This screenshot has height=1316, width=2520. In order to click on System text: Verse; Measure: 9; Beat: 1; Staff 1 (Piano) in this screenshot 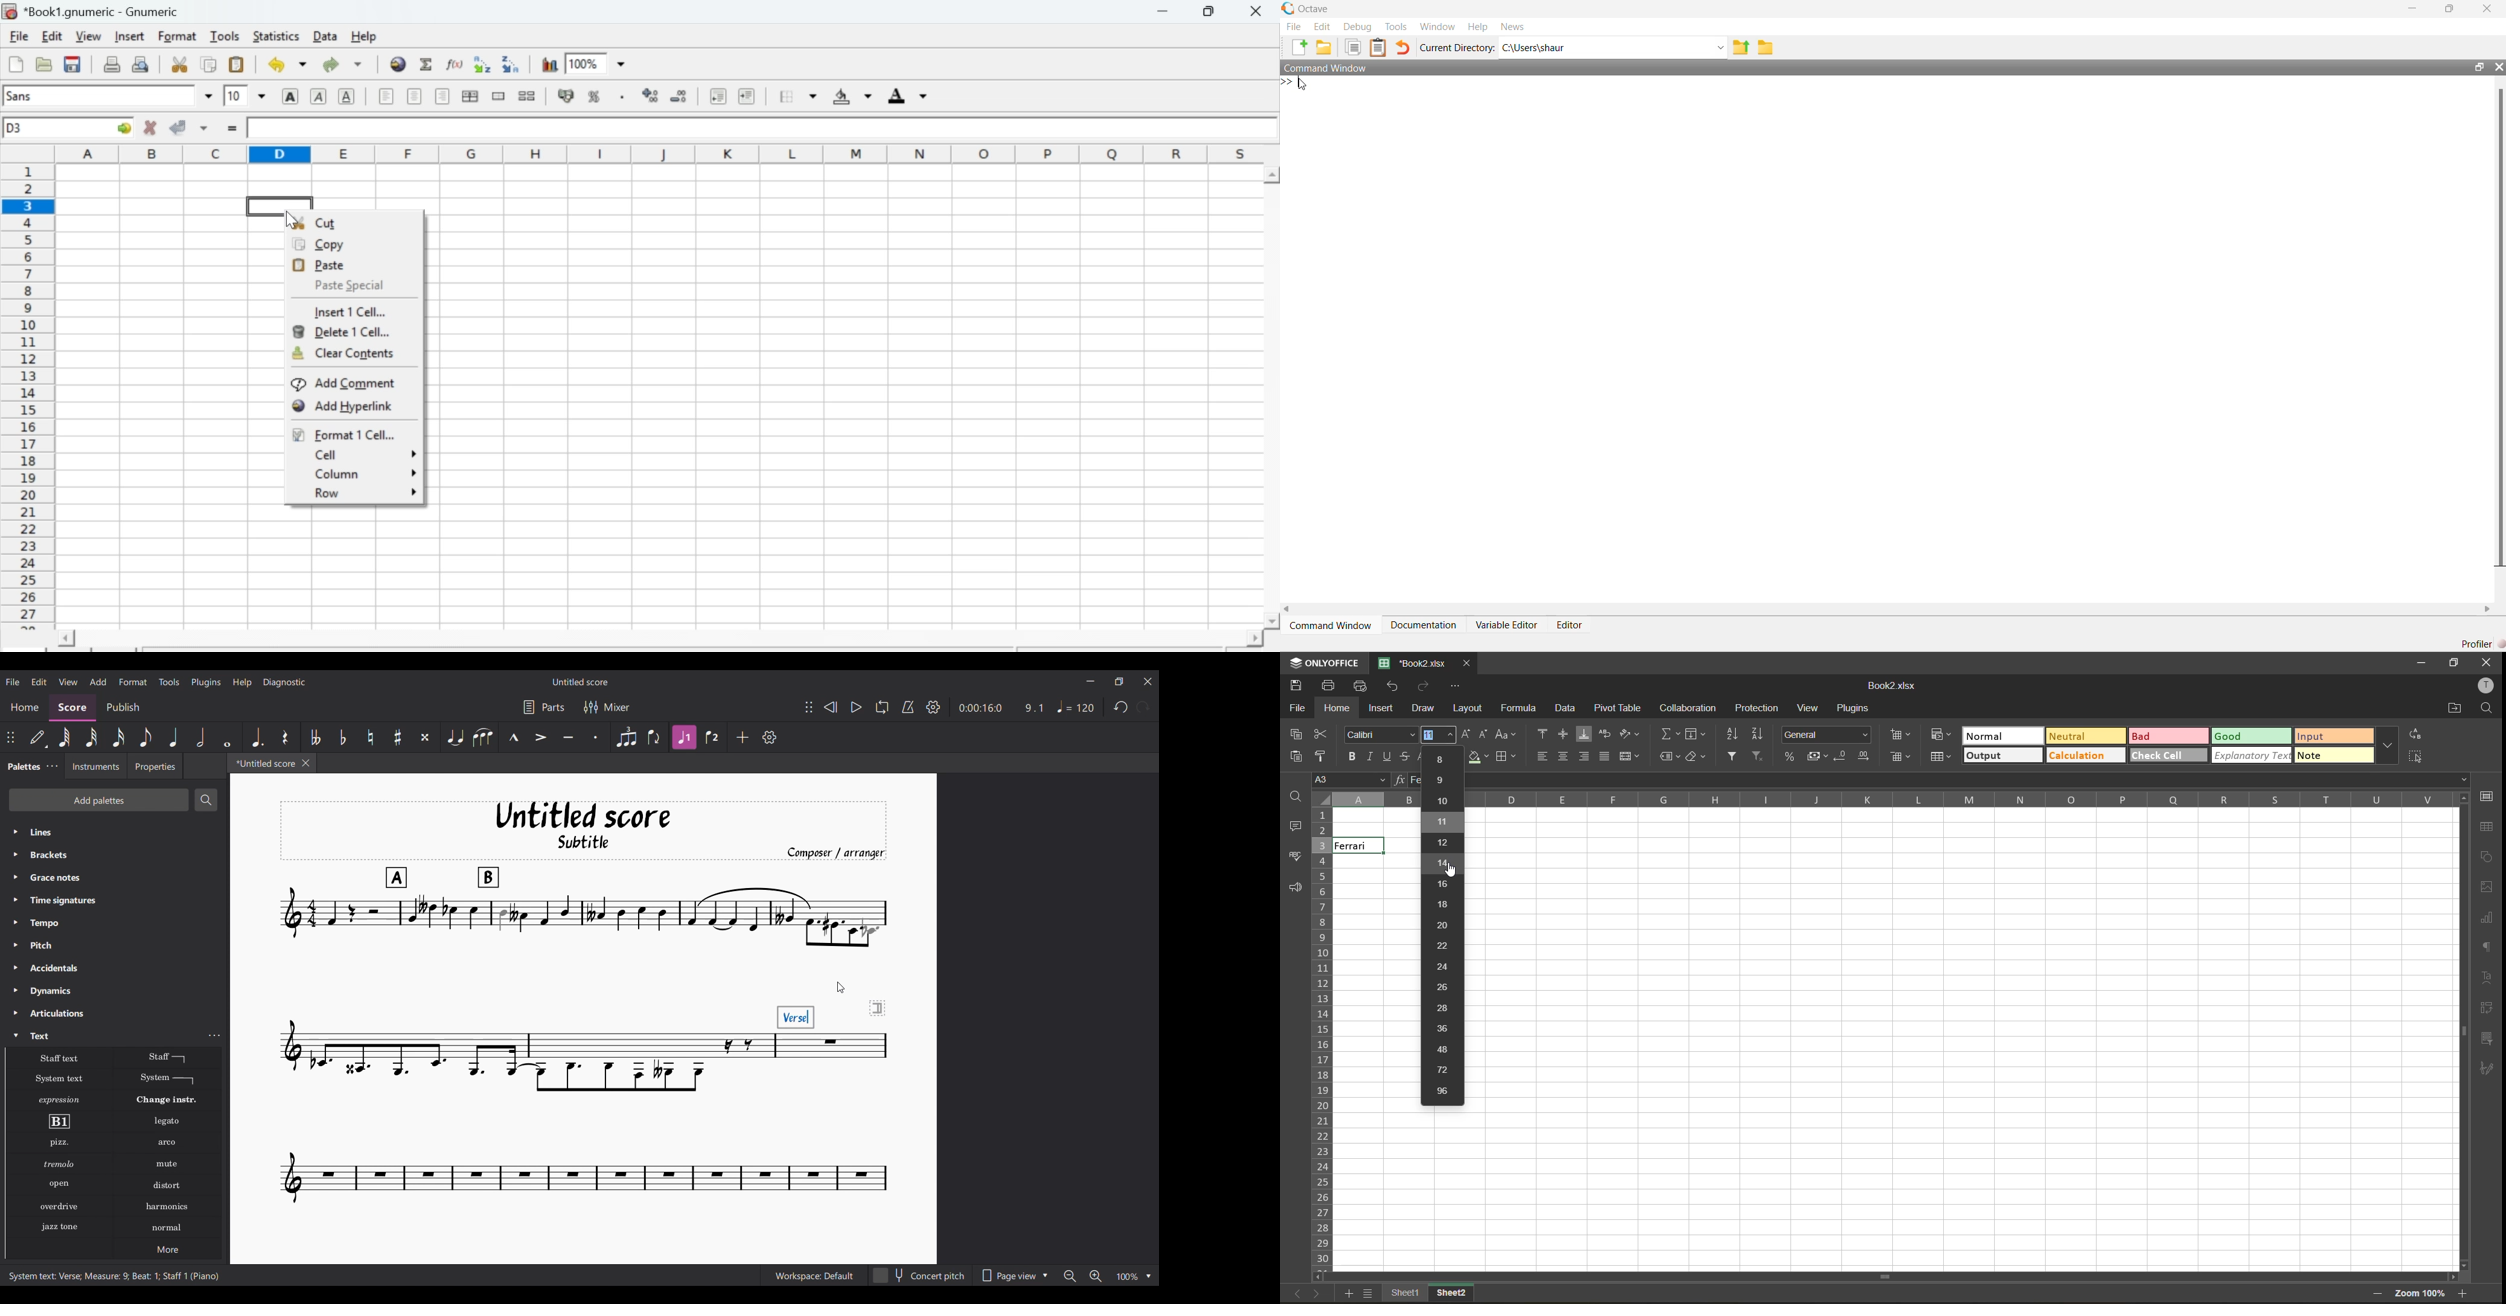, I will do `click(113, 1275)`.